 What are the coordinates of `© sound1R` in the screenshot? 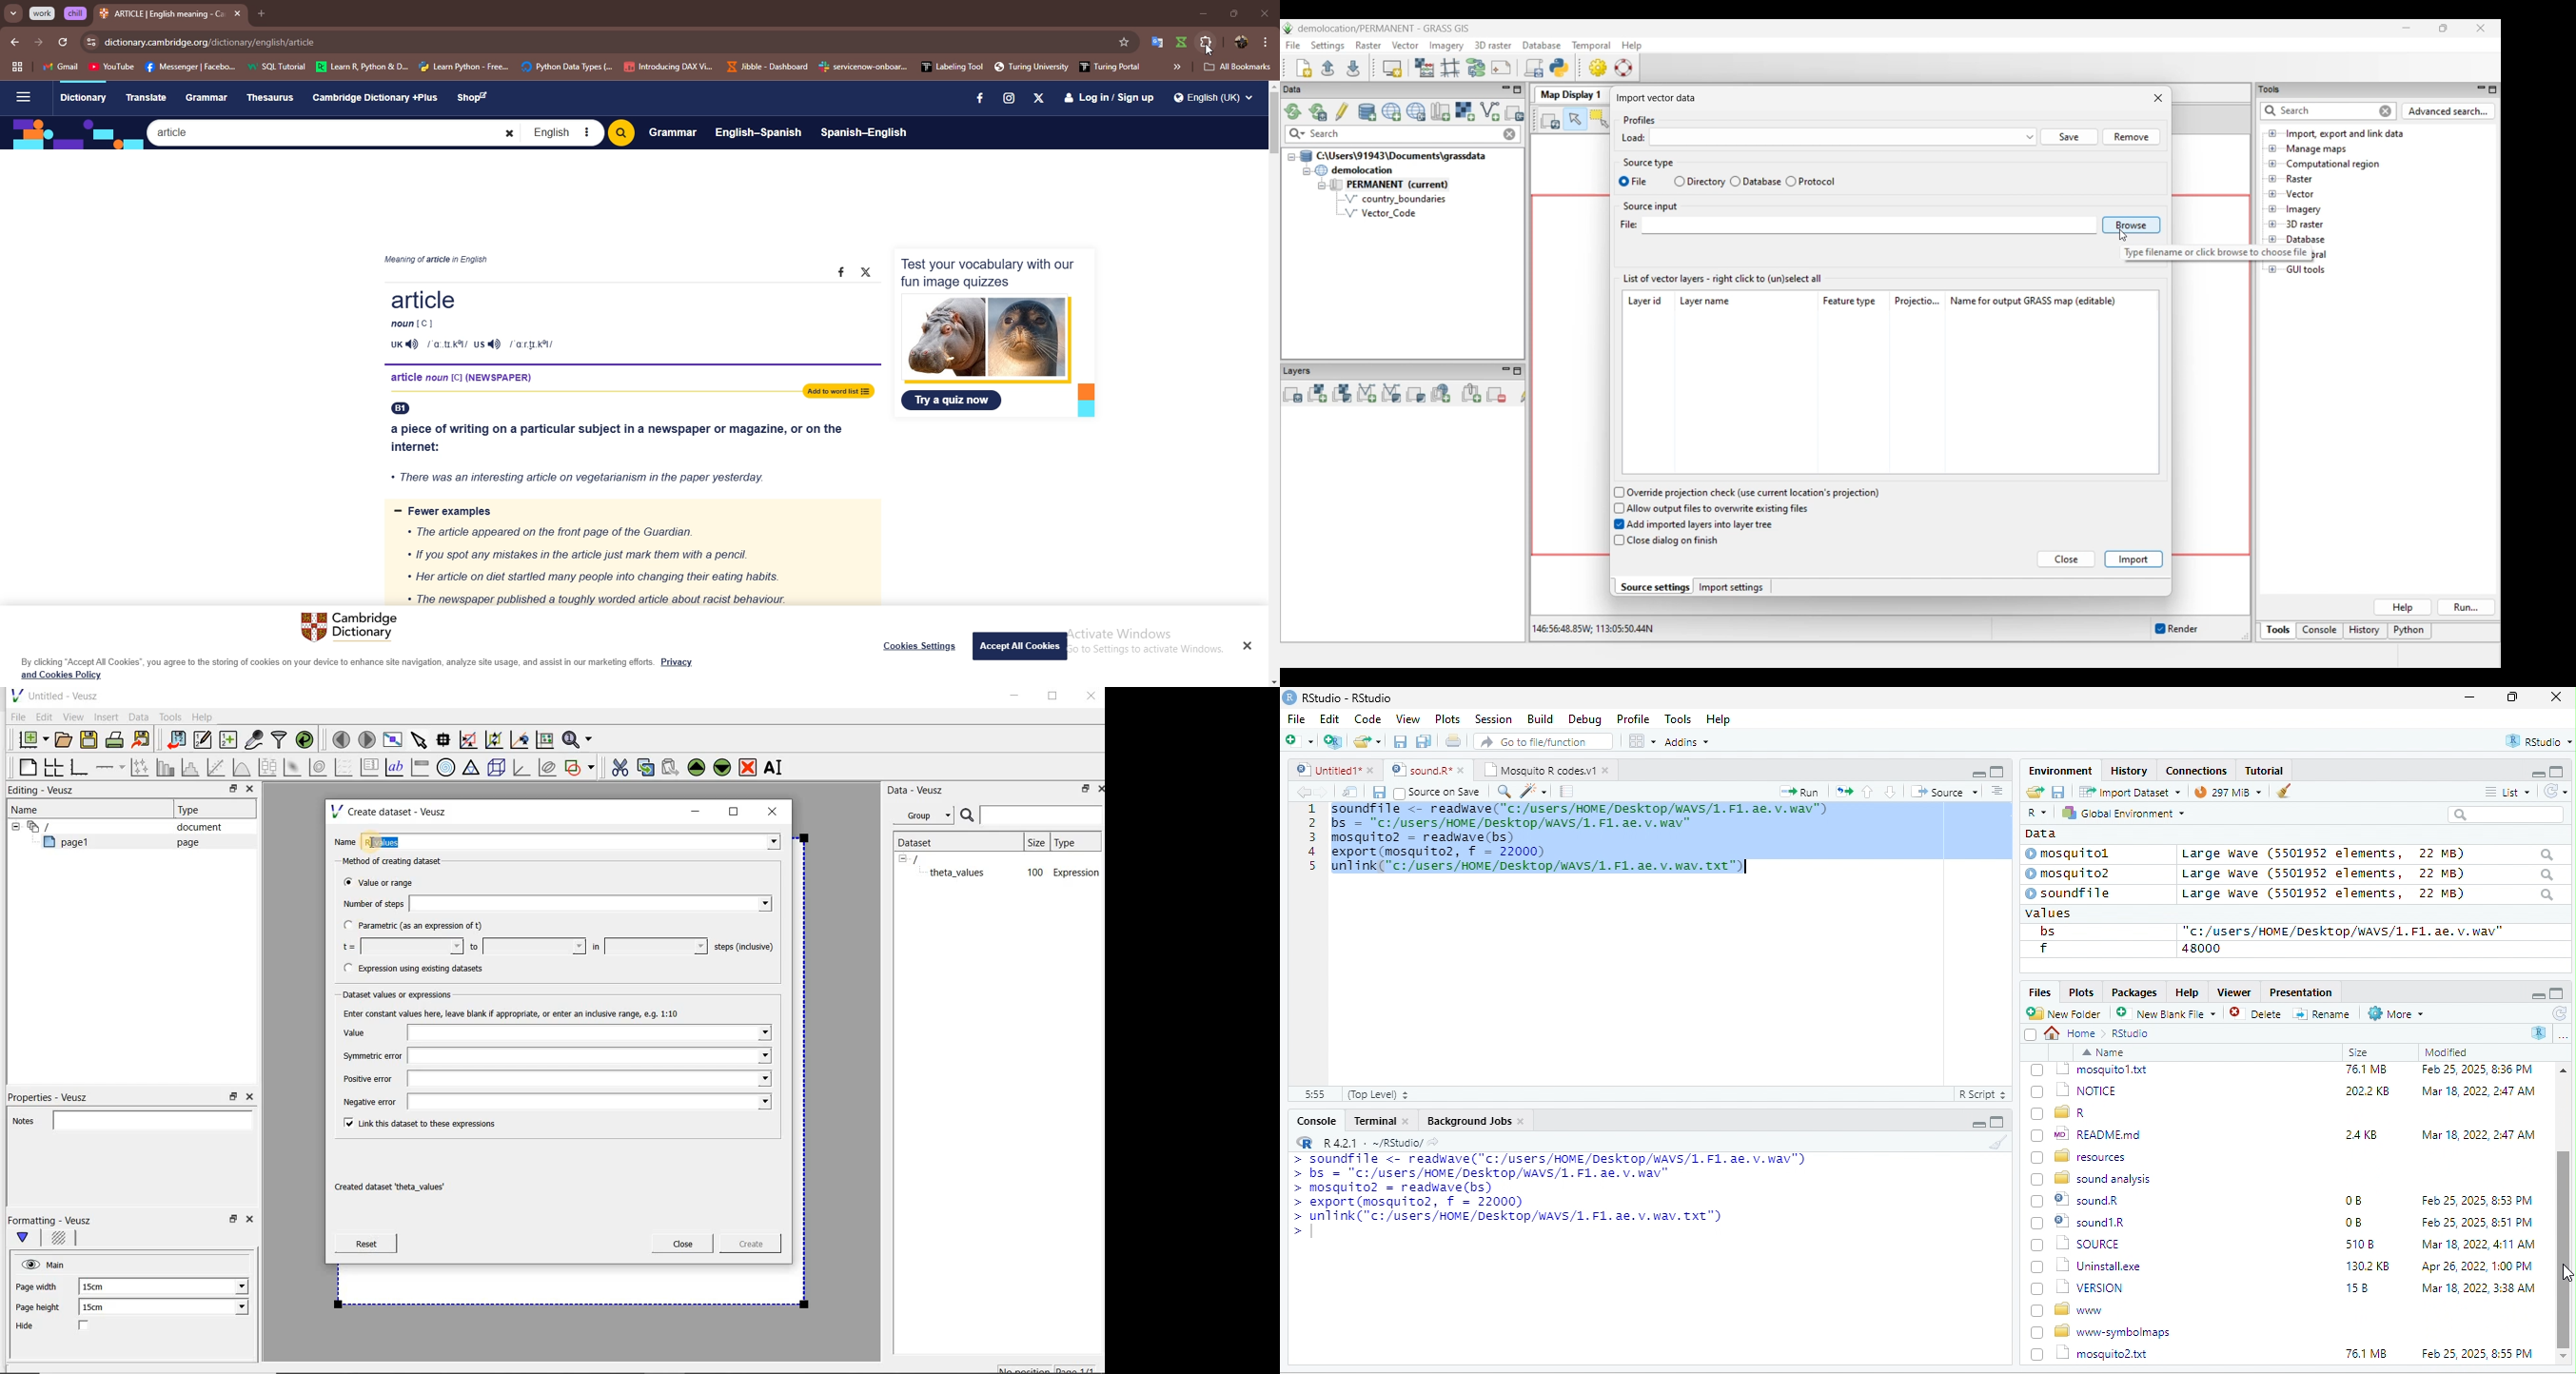 It's located at (2081, 1315).